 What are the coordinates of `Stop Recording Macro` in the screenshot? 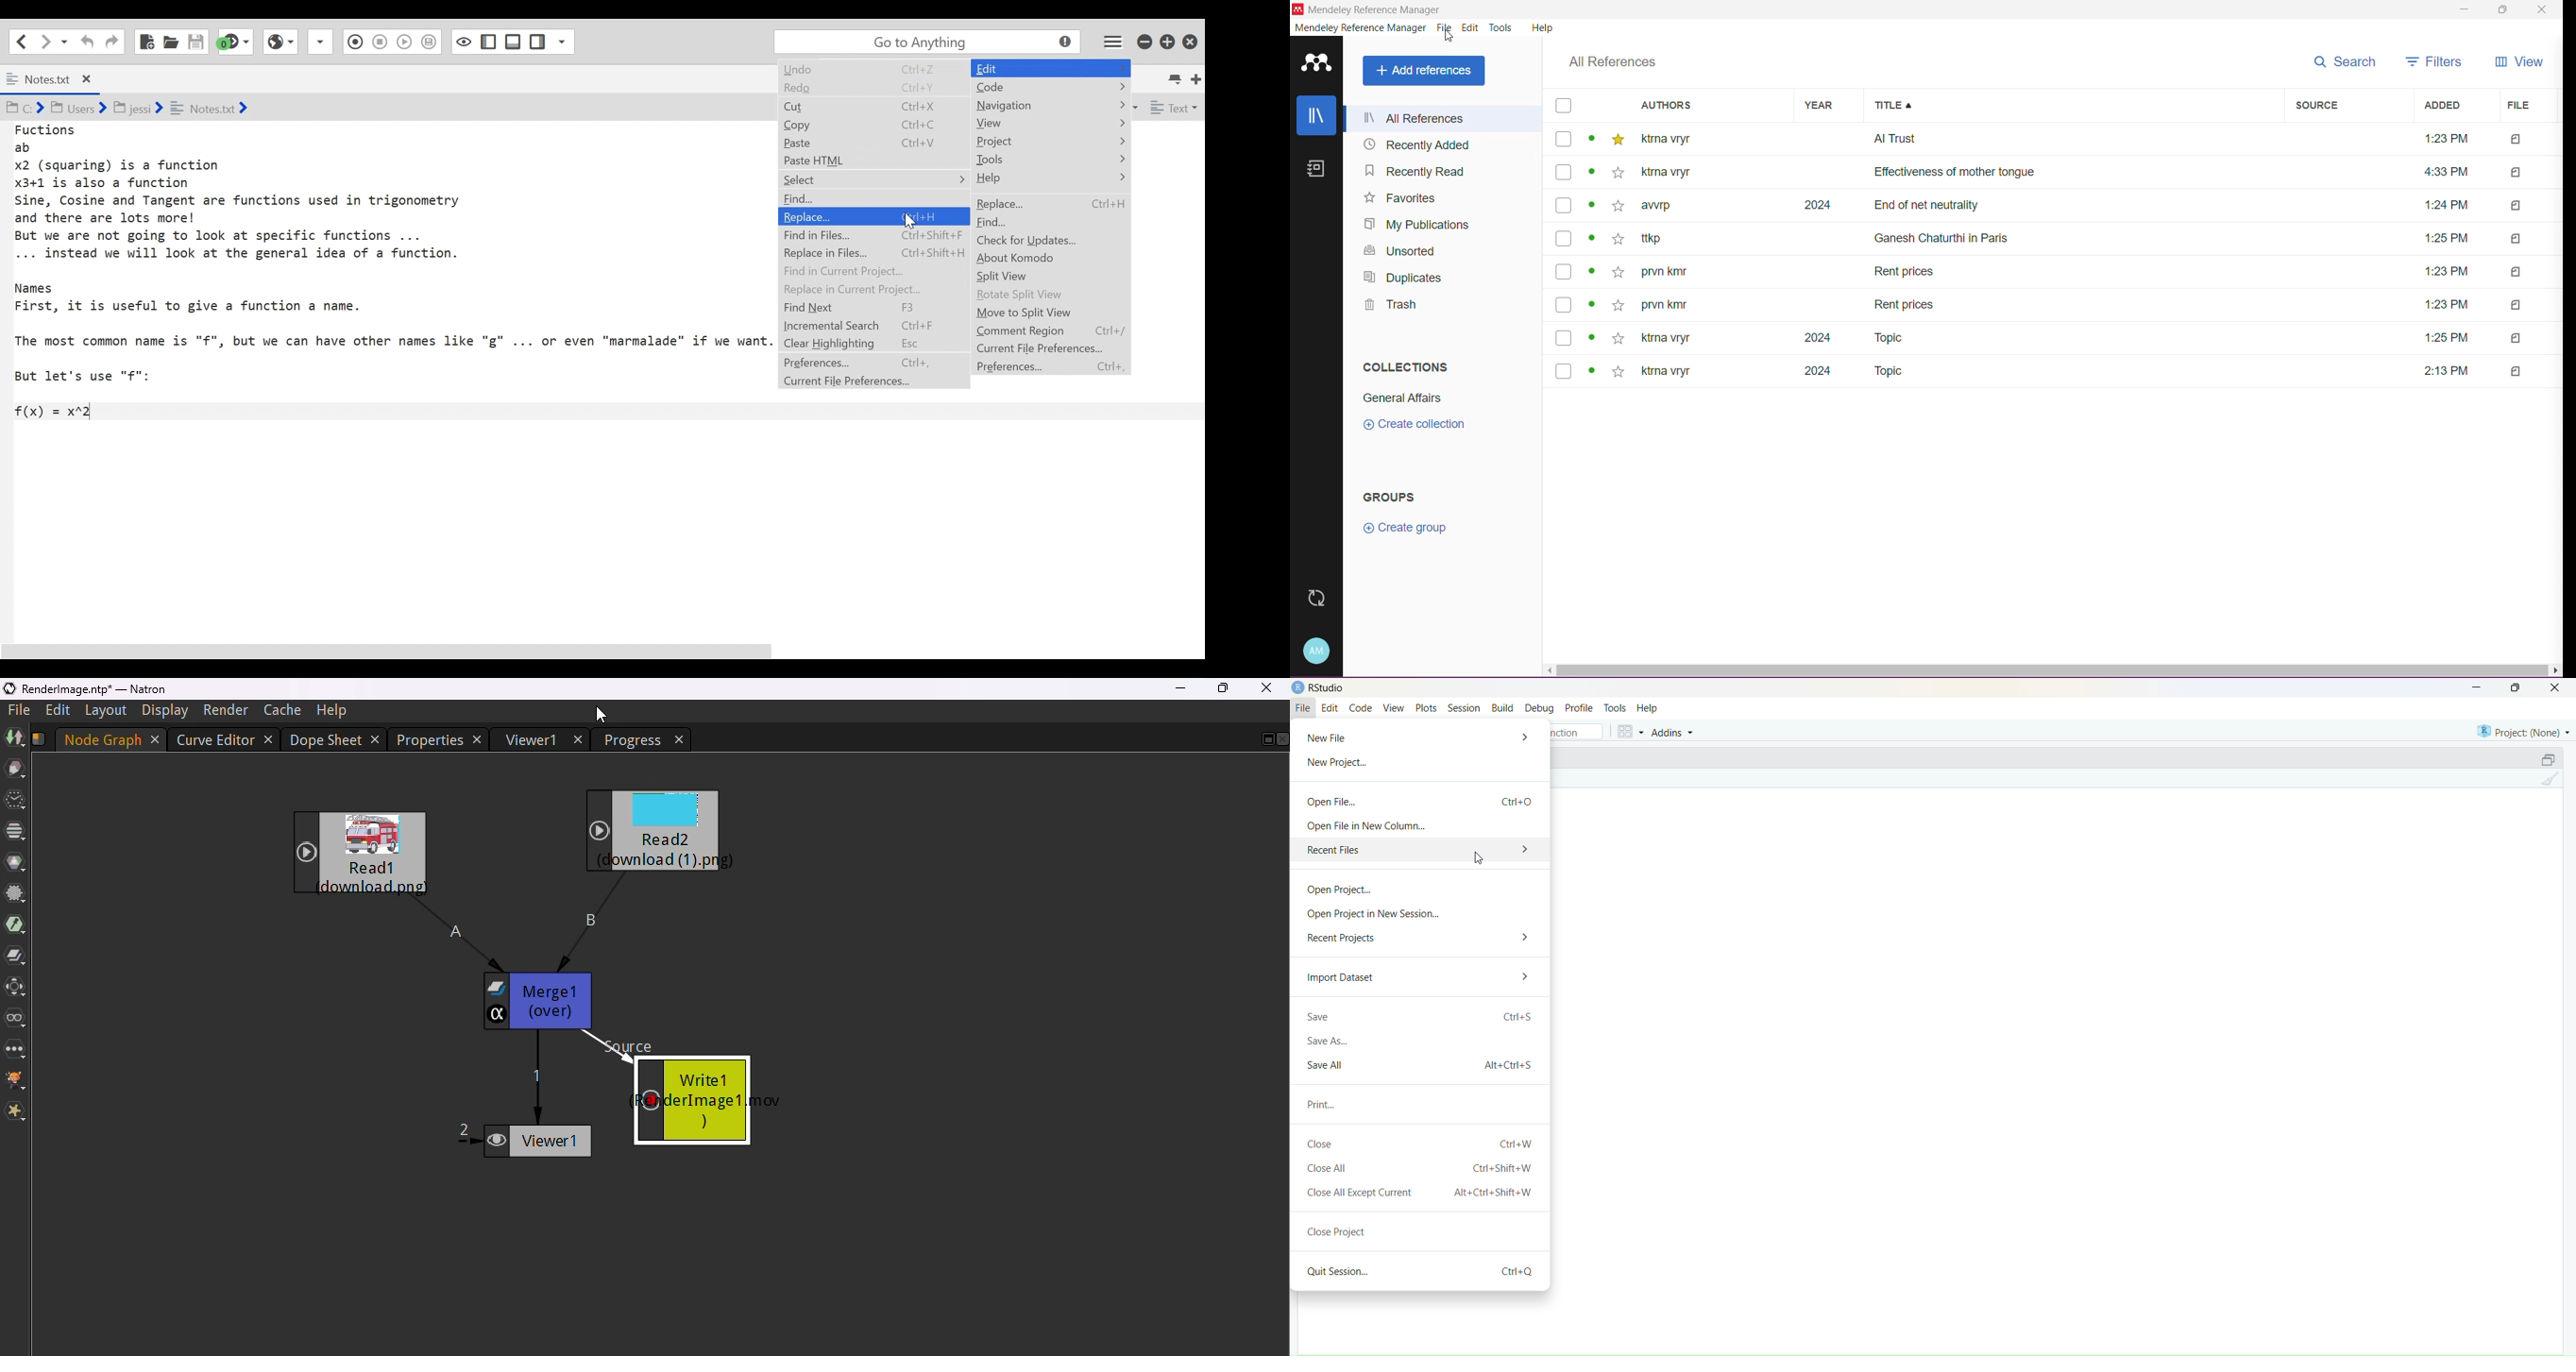 It's located at (353, 43).